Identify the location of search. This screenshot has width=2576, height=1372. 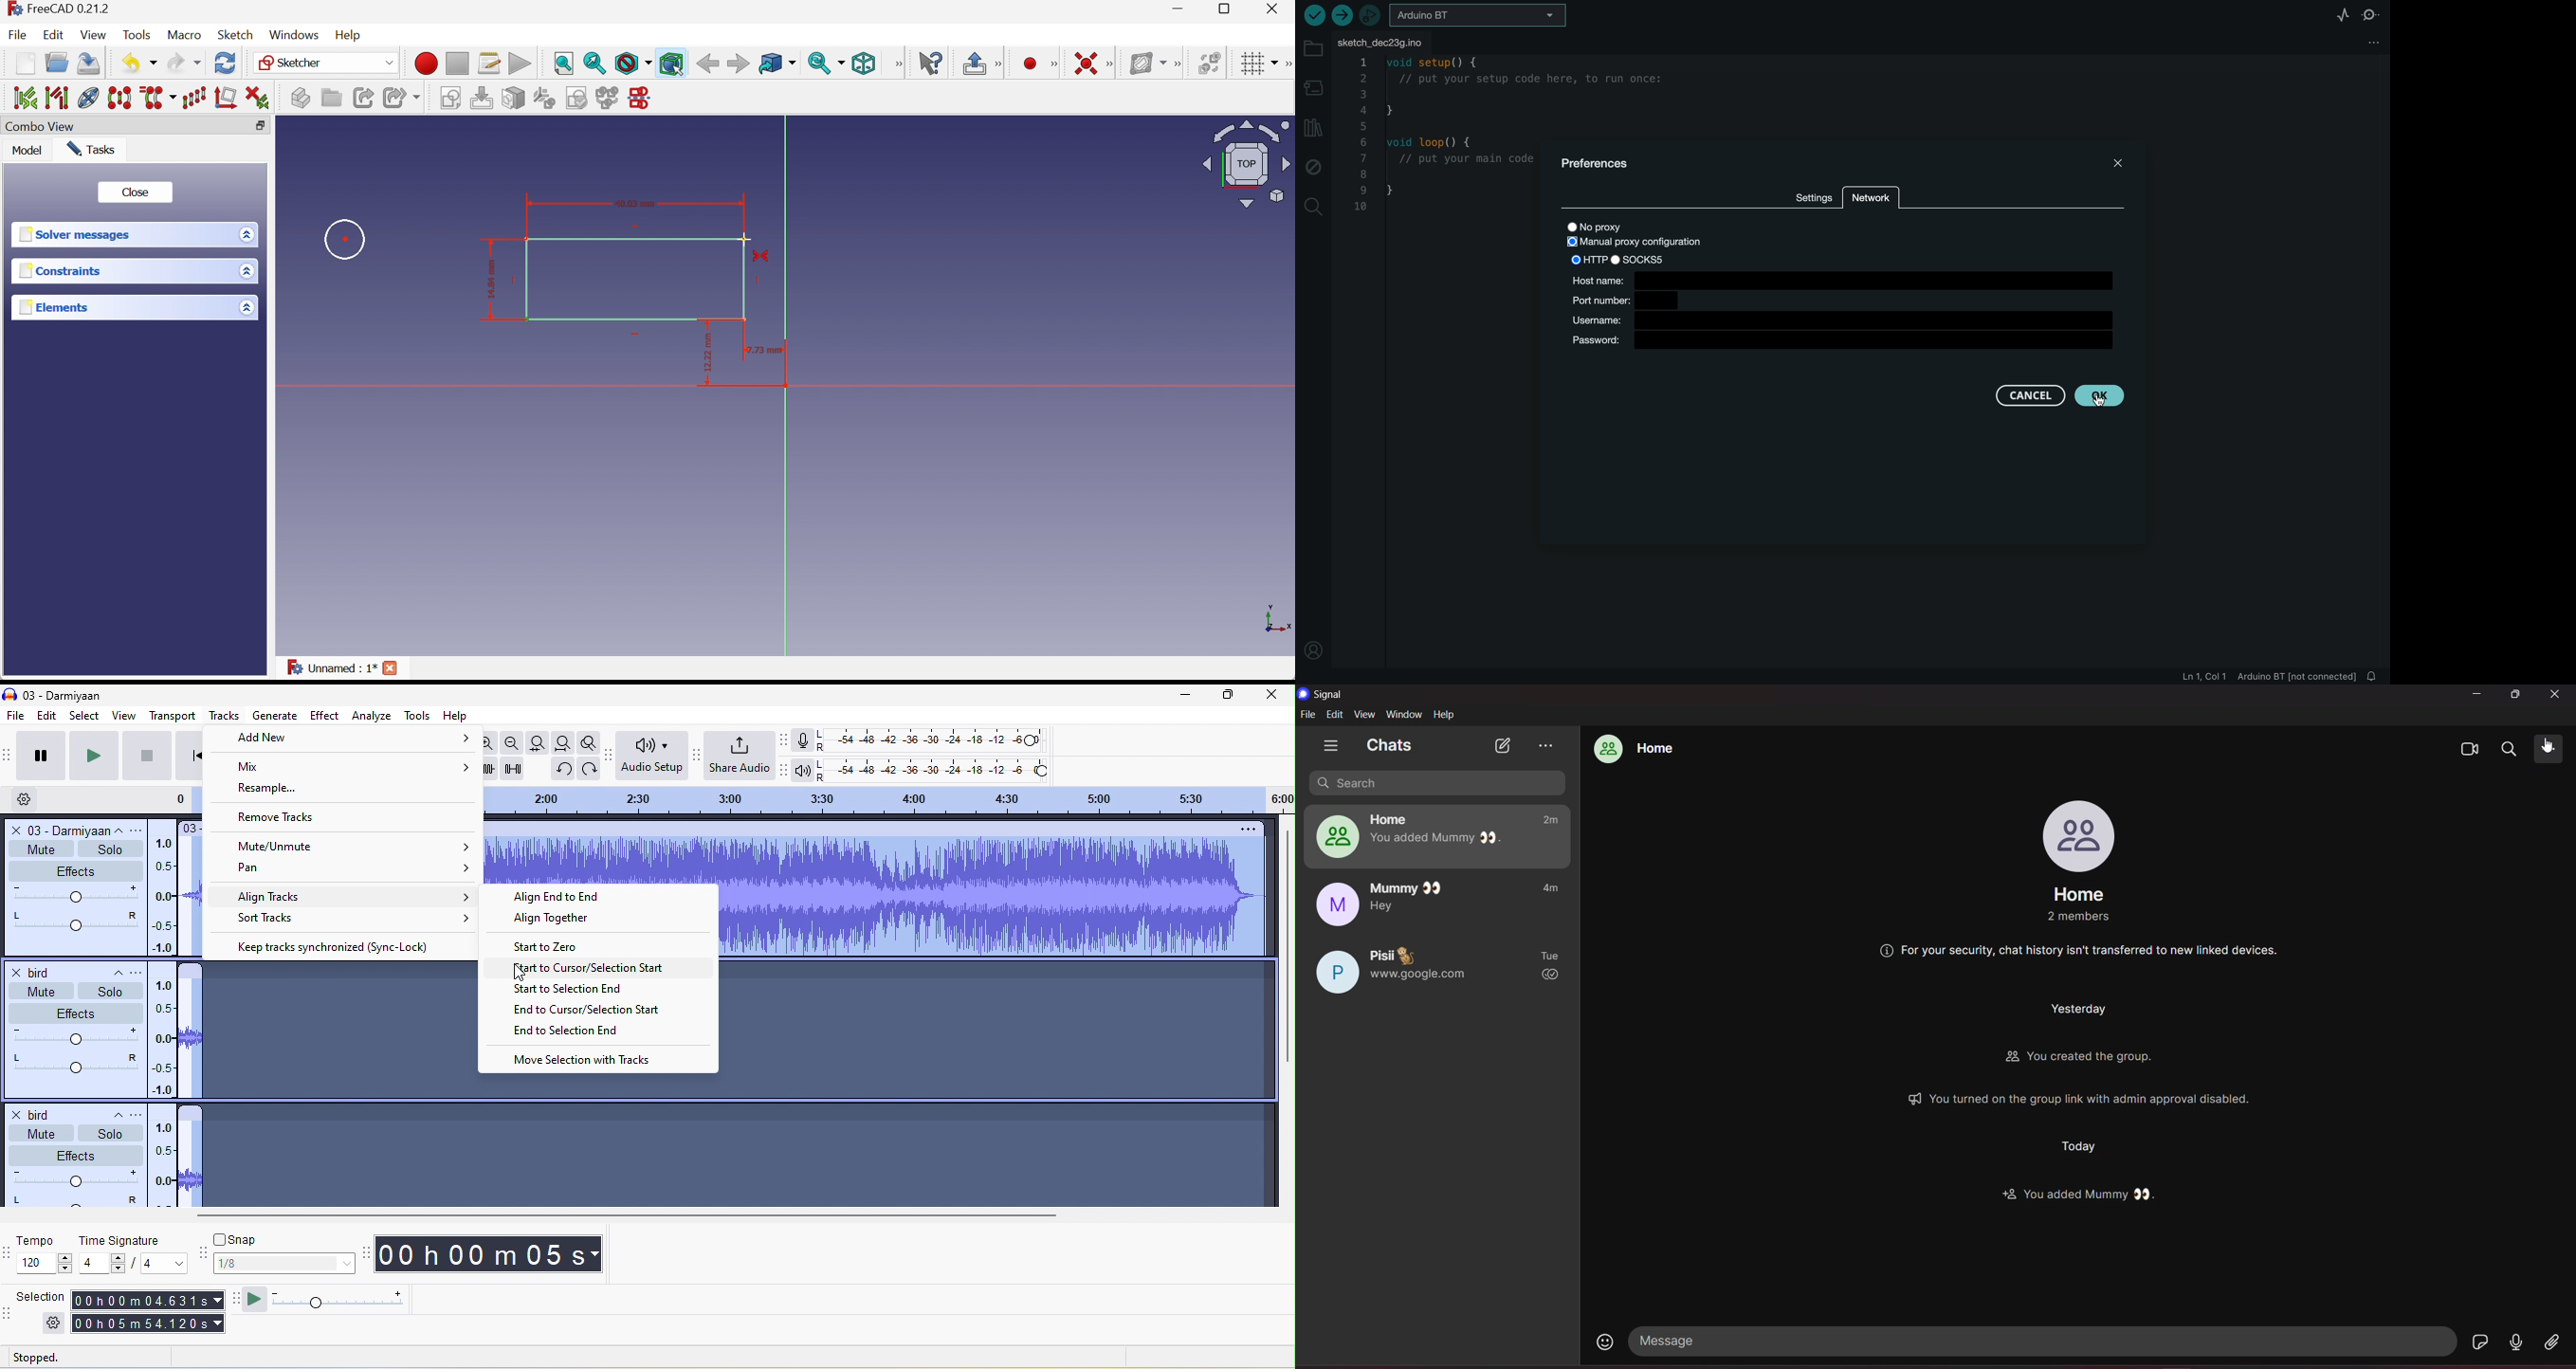
(2509, 749).